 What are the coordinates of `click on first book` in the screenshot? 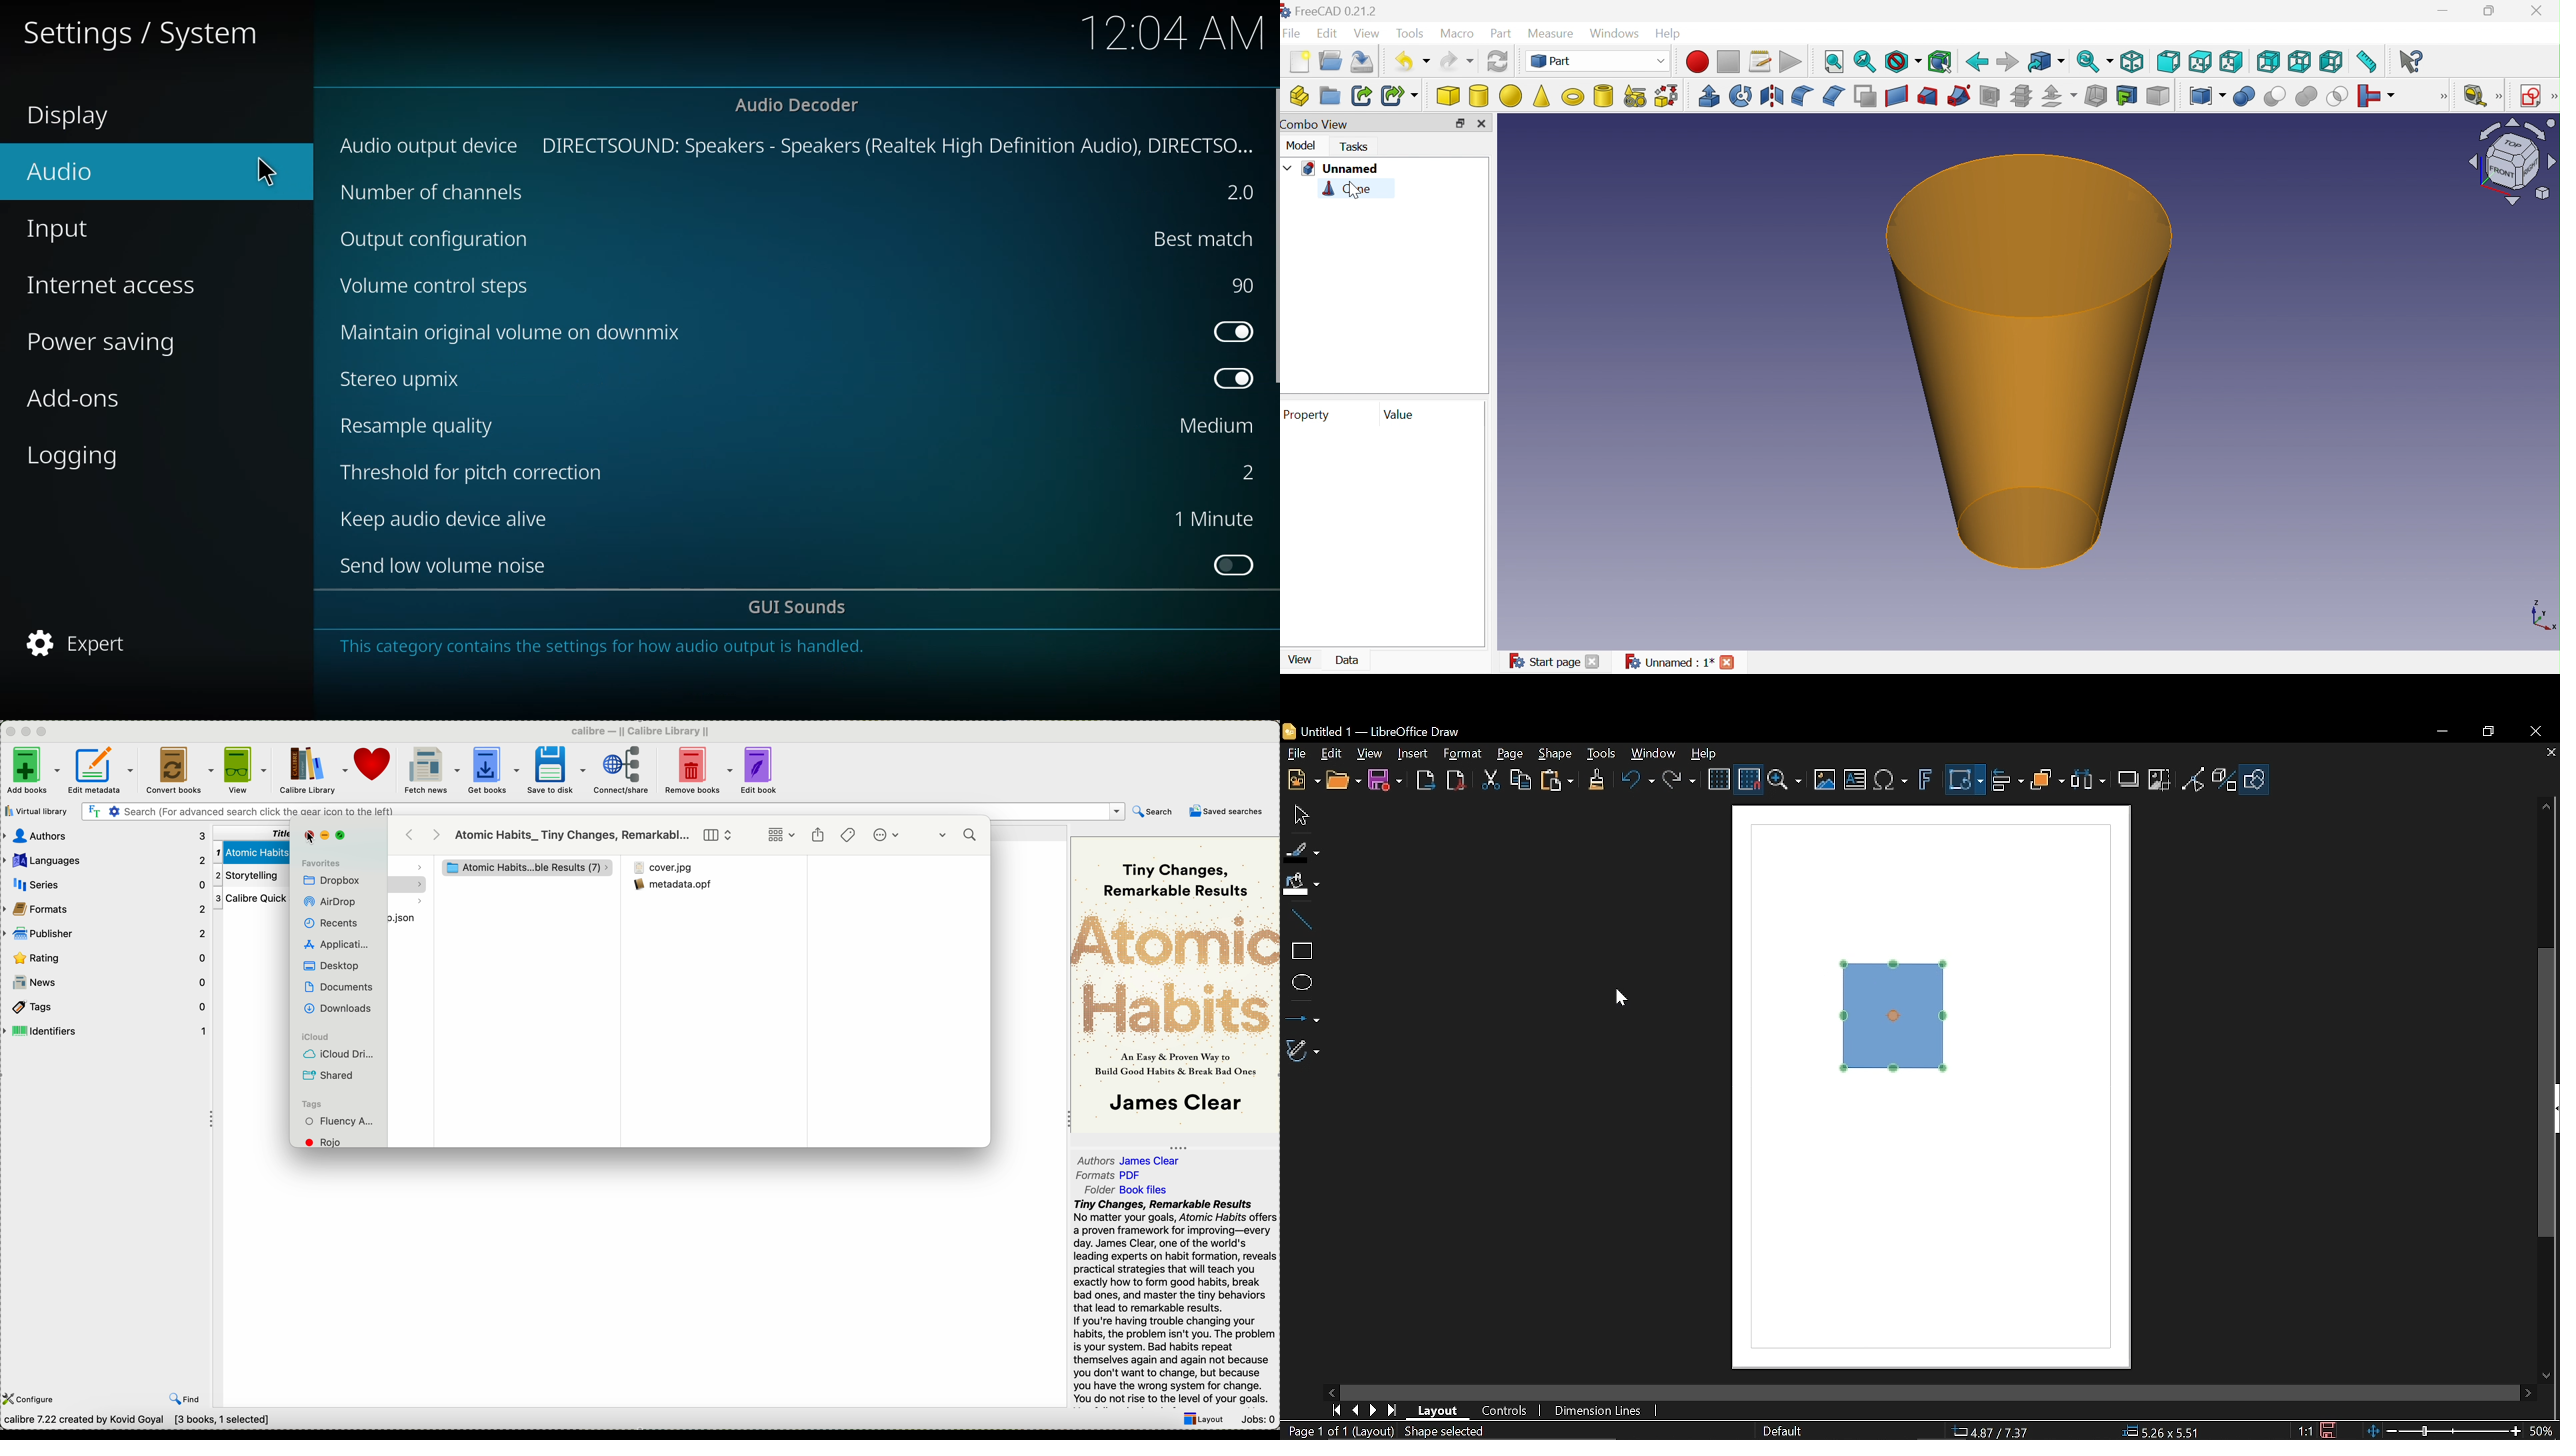 It's located at (250, 851).